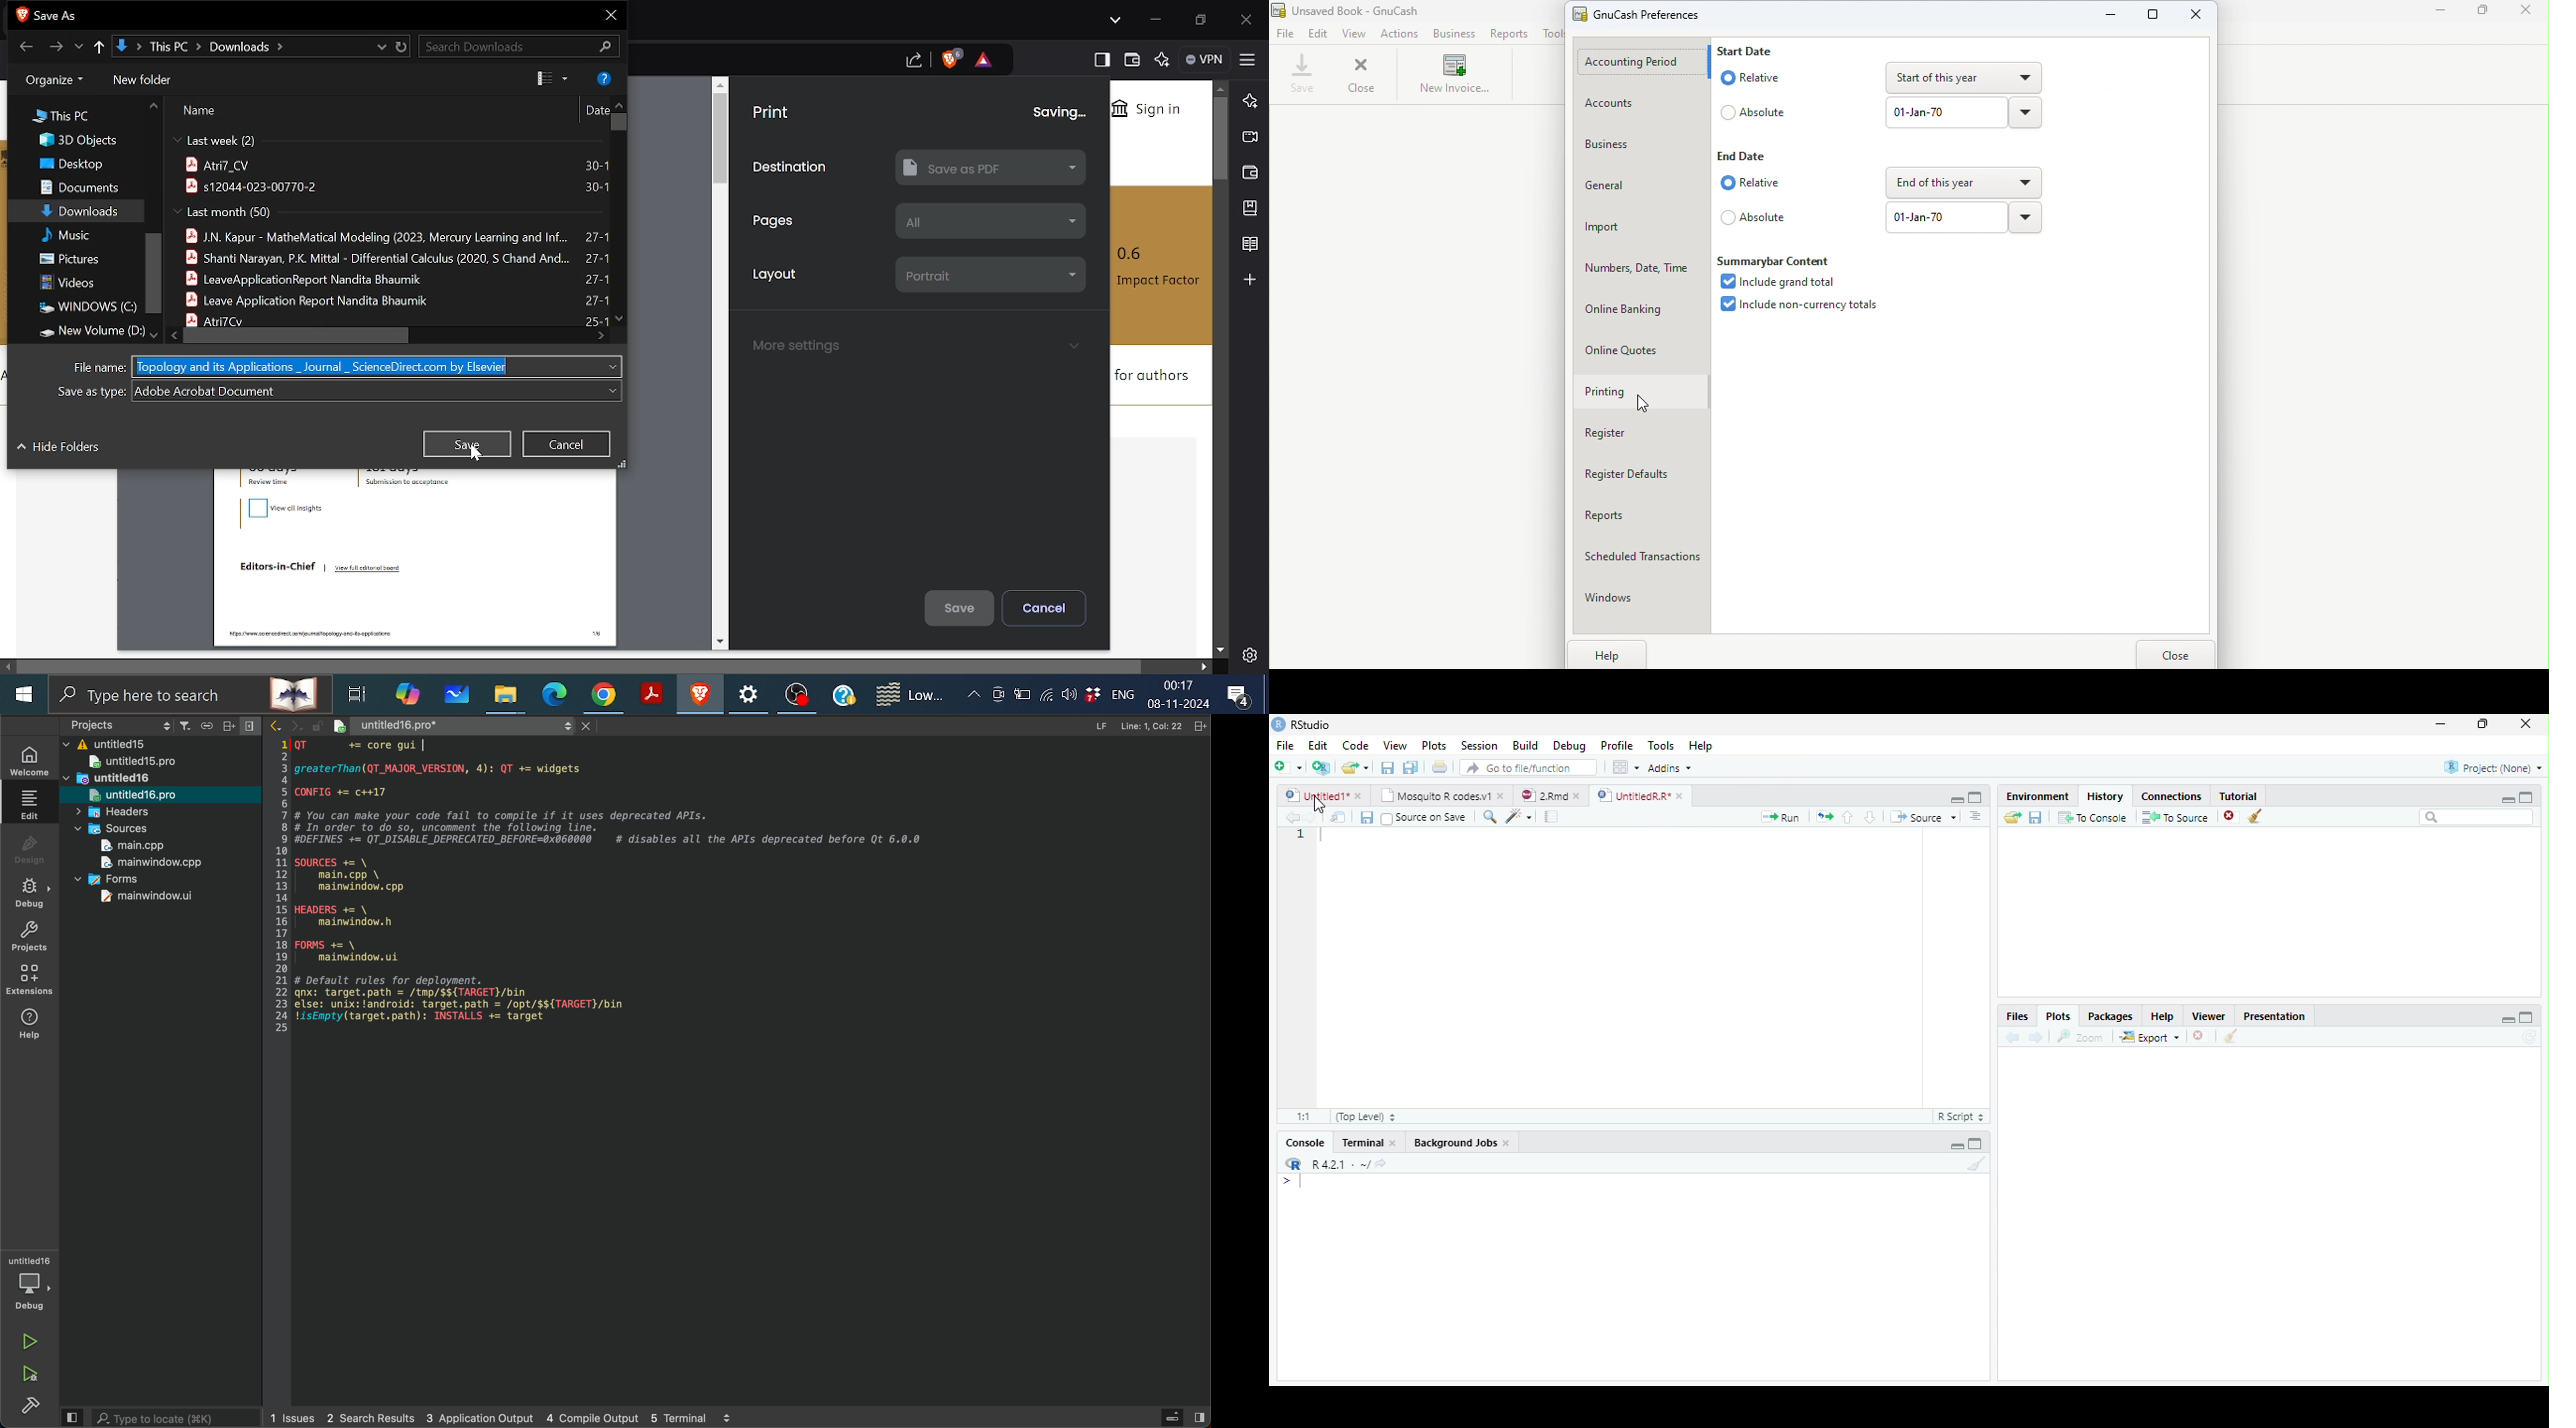 The height and width of the screenshot is (1428, 2576). Describe the element at coordinates (1363, 78) in the screenshot. I see `Close` at that location.